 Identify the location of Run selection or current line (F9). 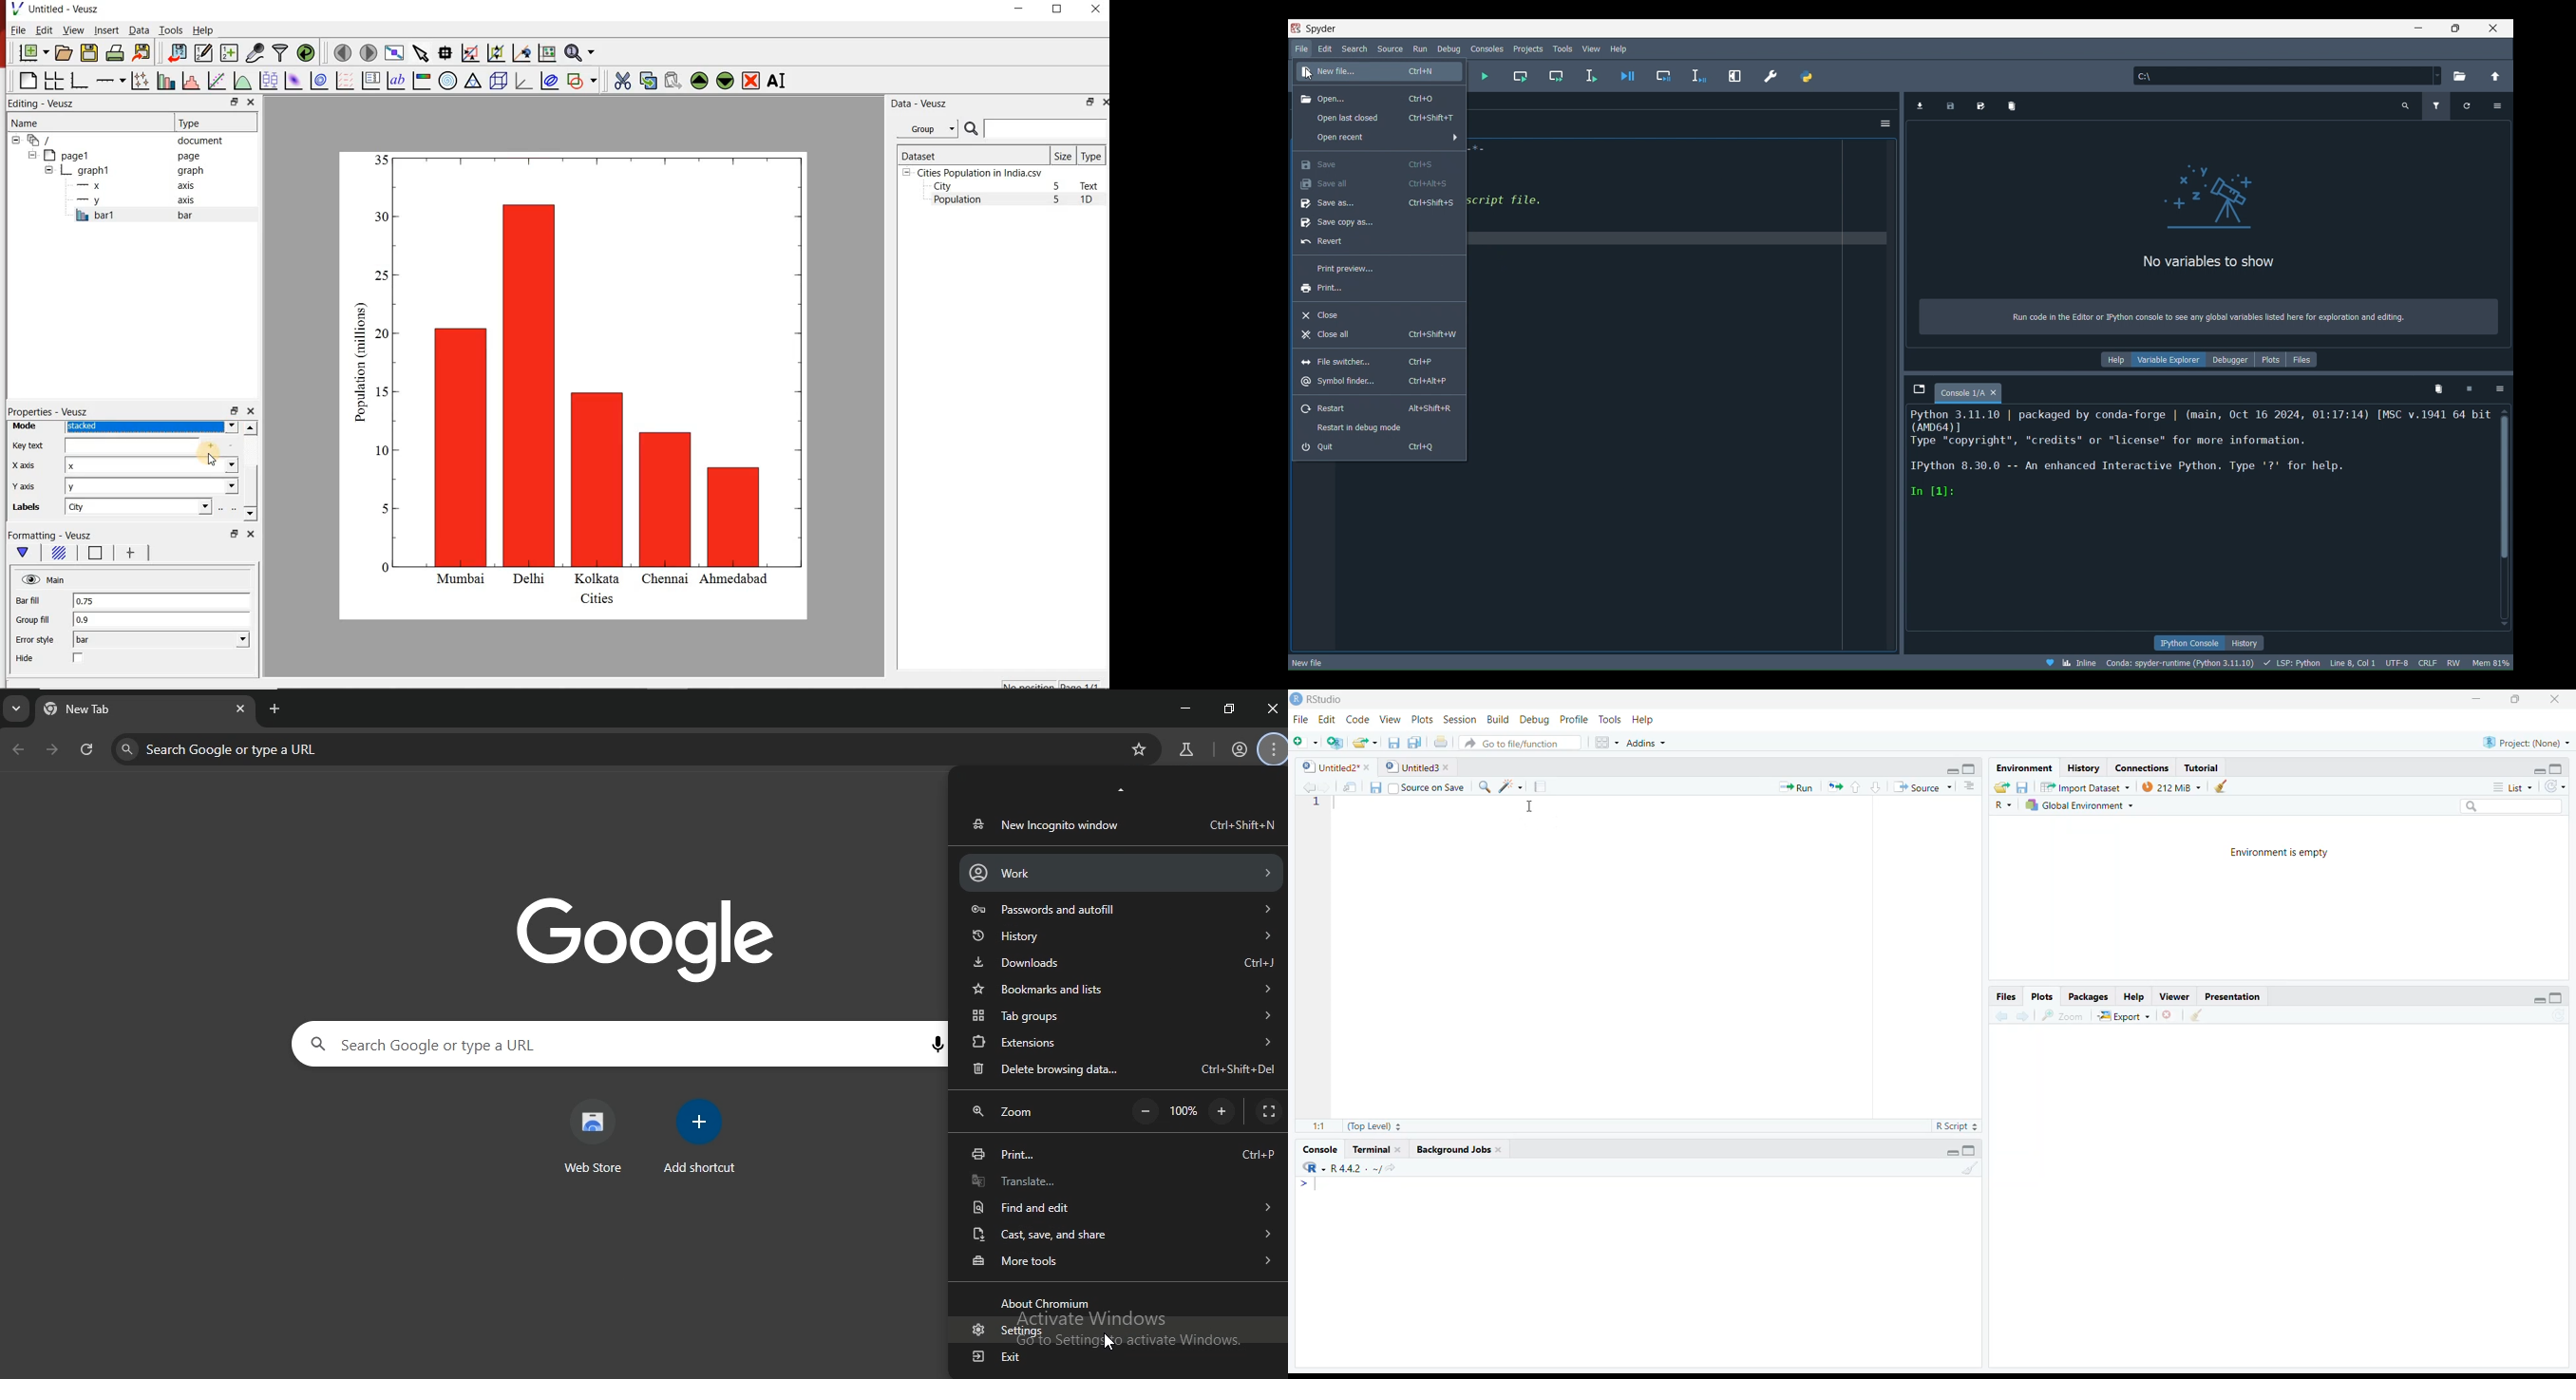
(1586, 75).